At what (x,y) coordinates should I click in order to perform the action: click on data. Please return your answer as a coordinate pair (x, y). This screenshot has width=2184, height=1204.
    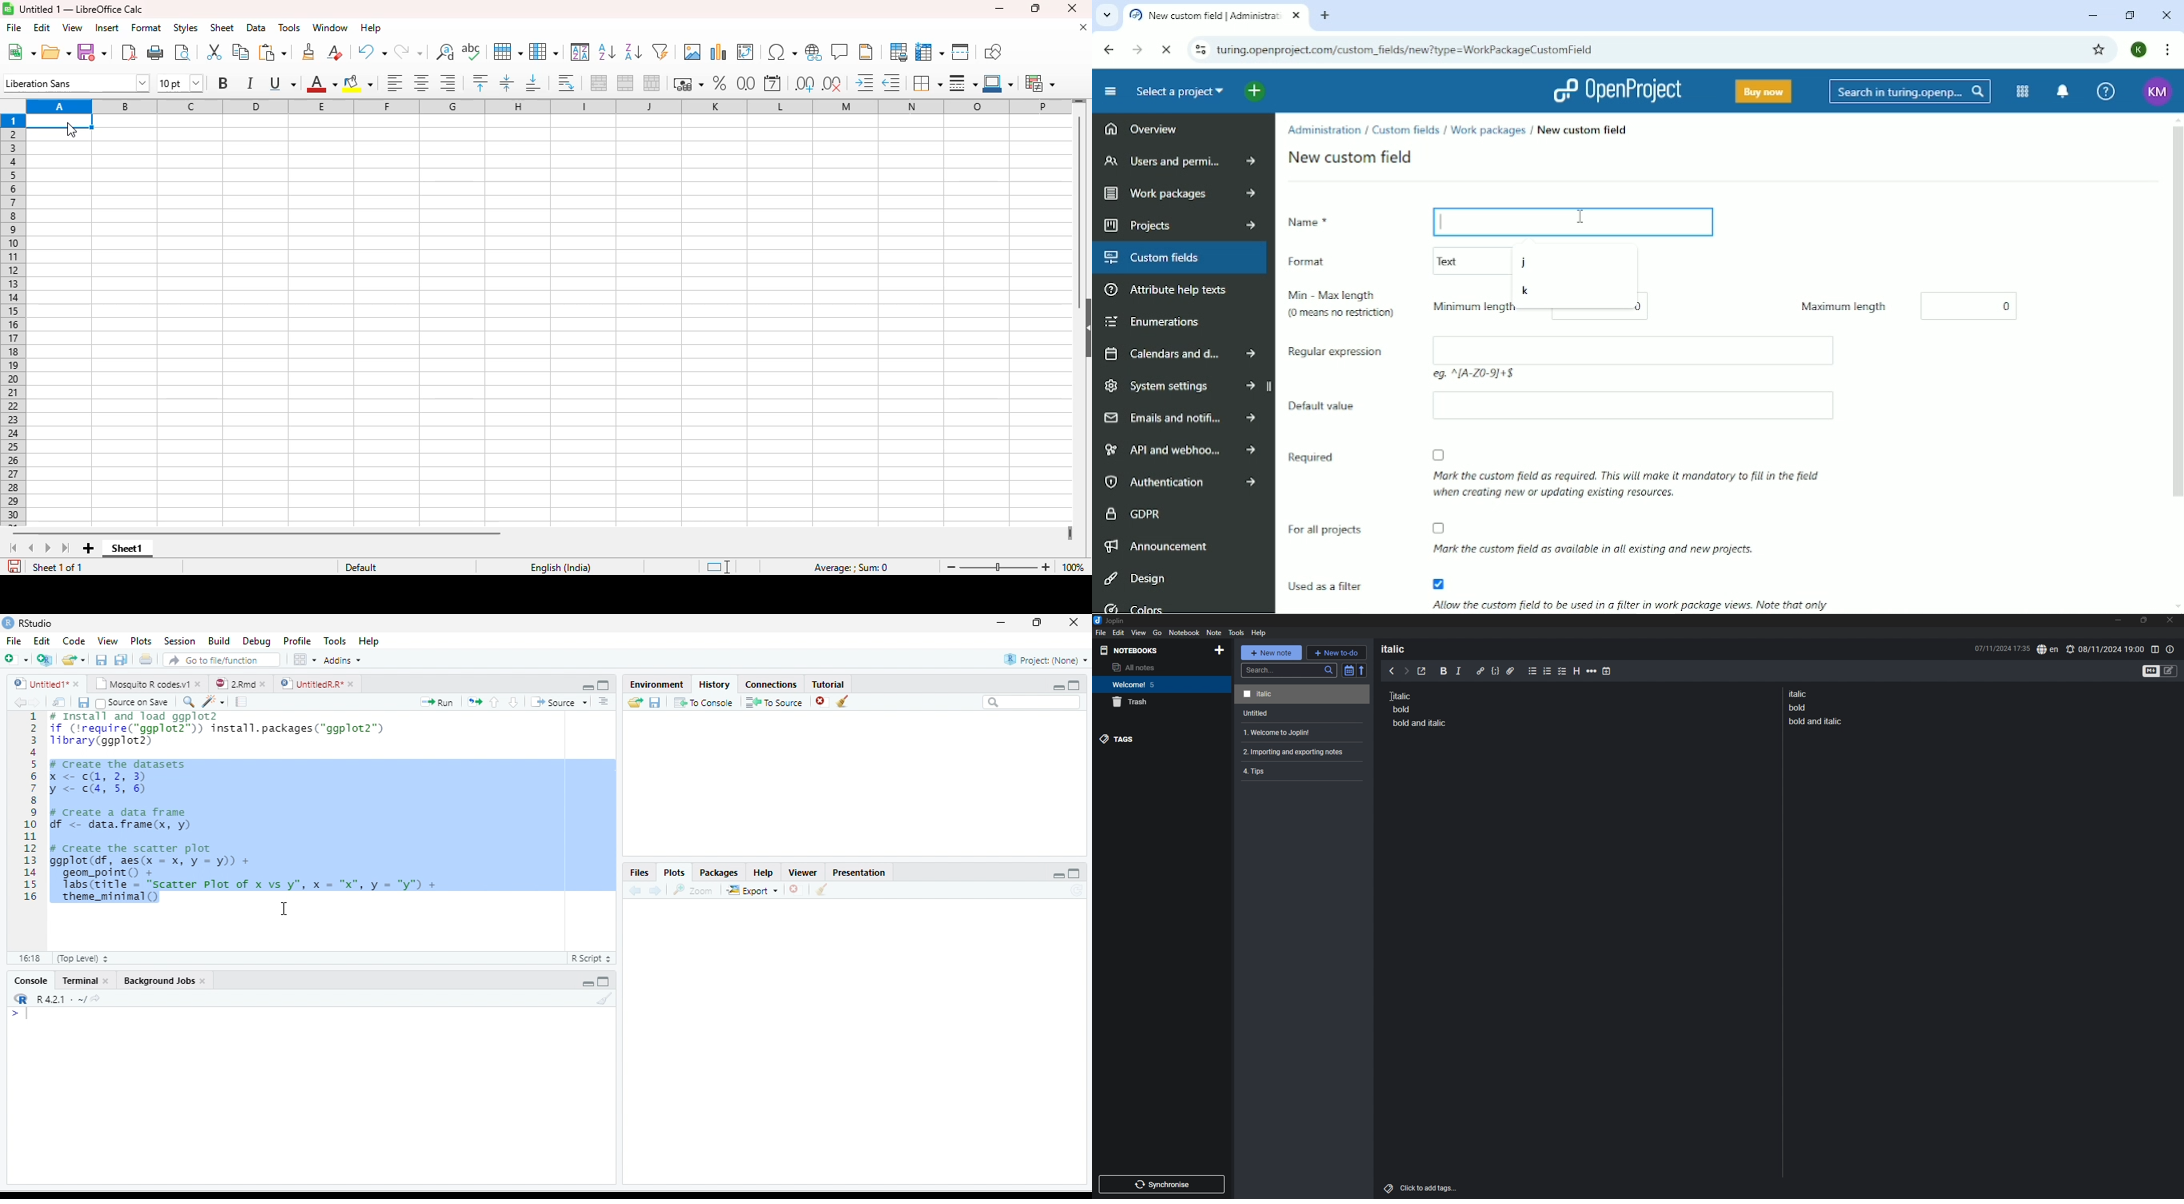
    Looking at the image, I should click on (257, 27).